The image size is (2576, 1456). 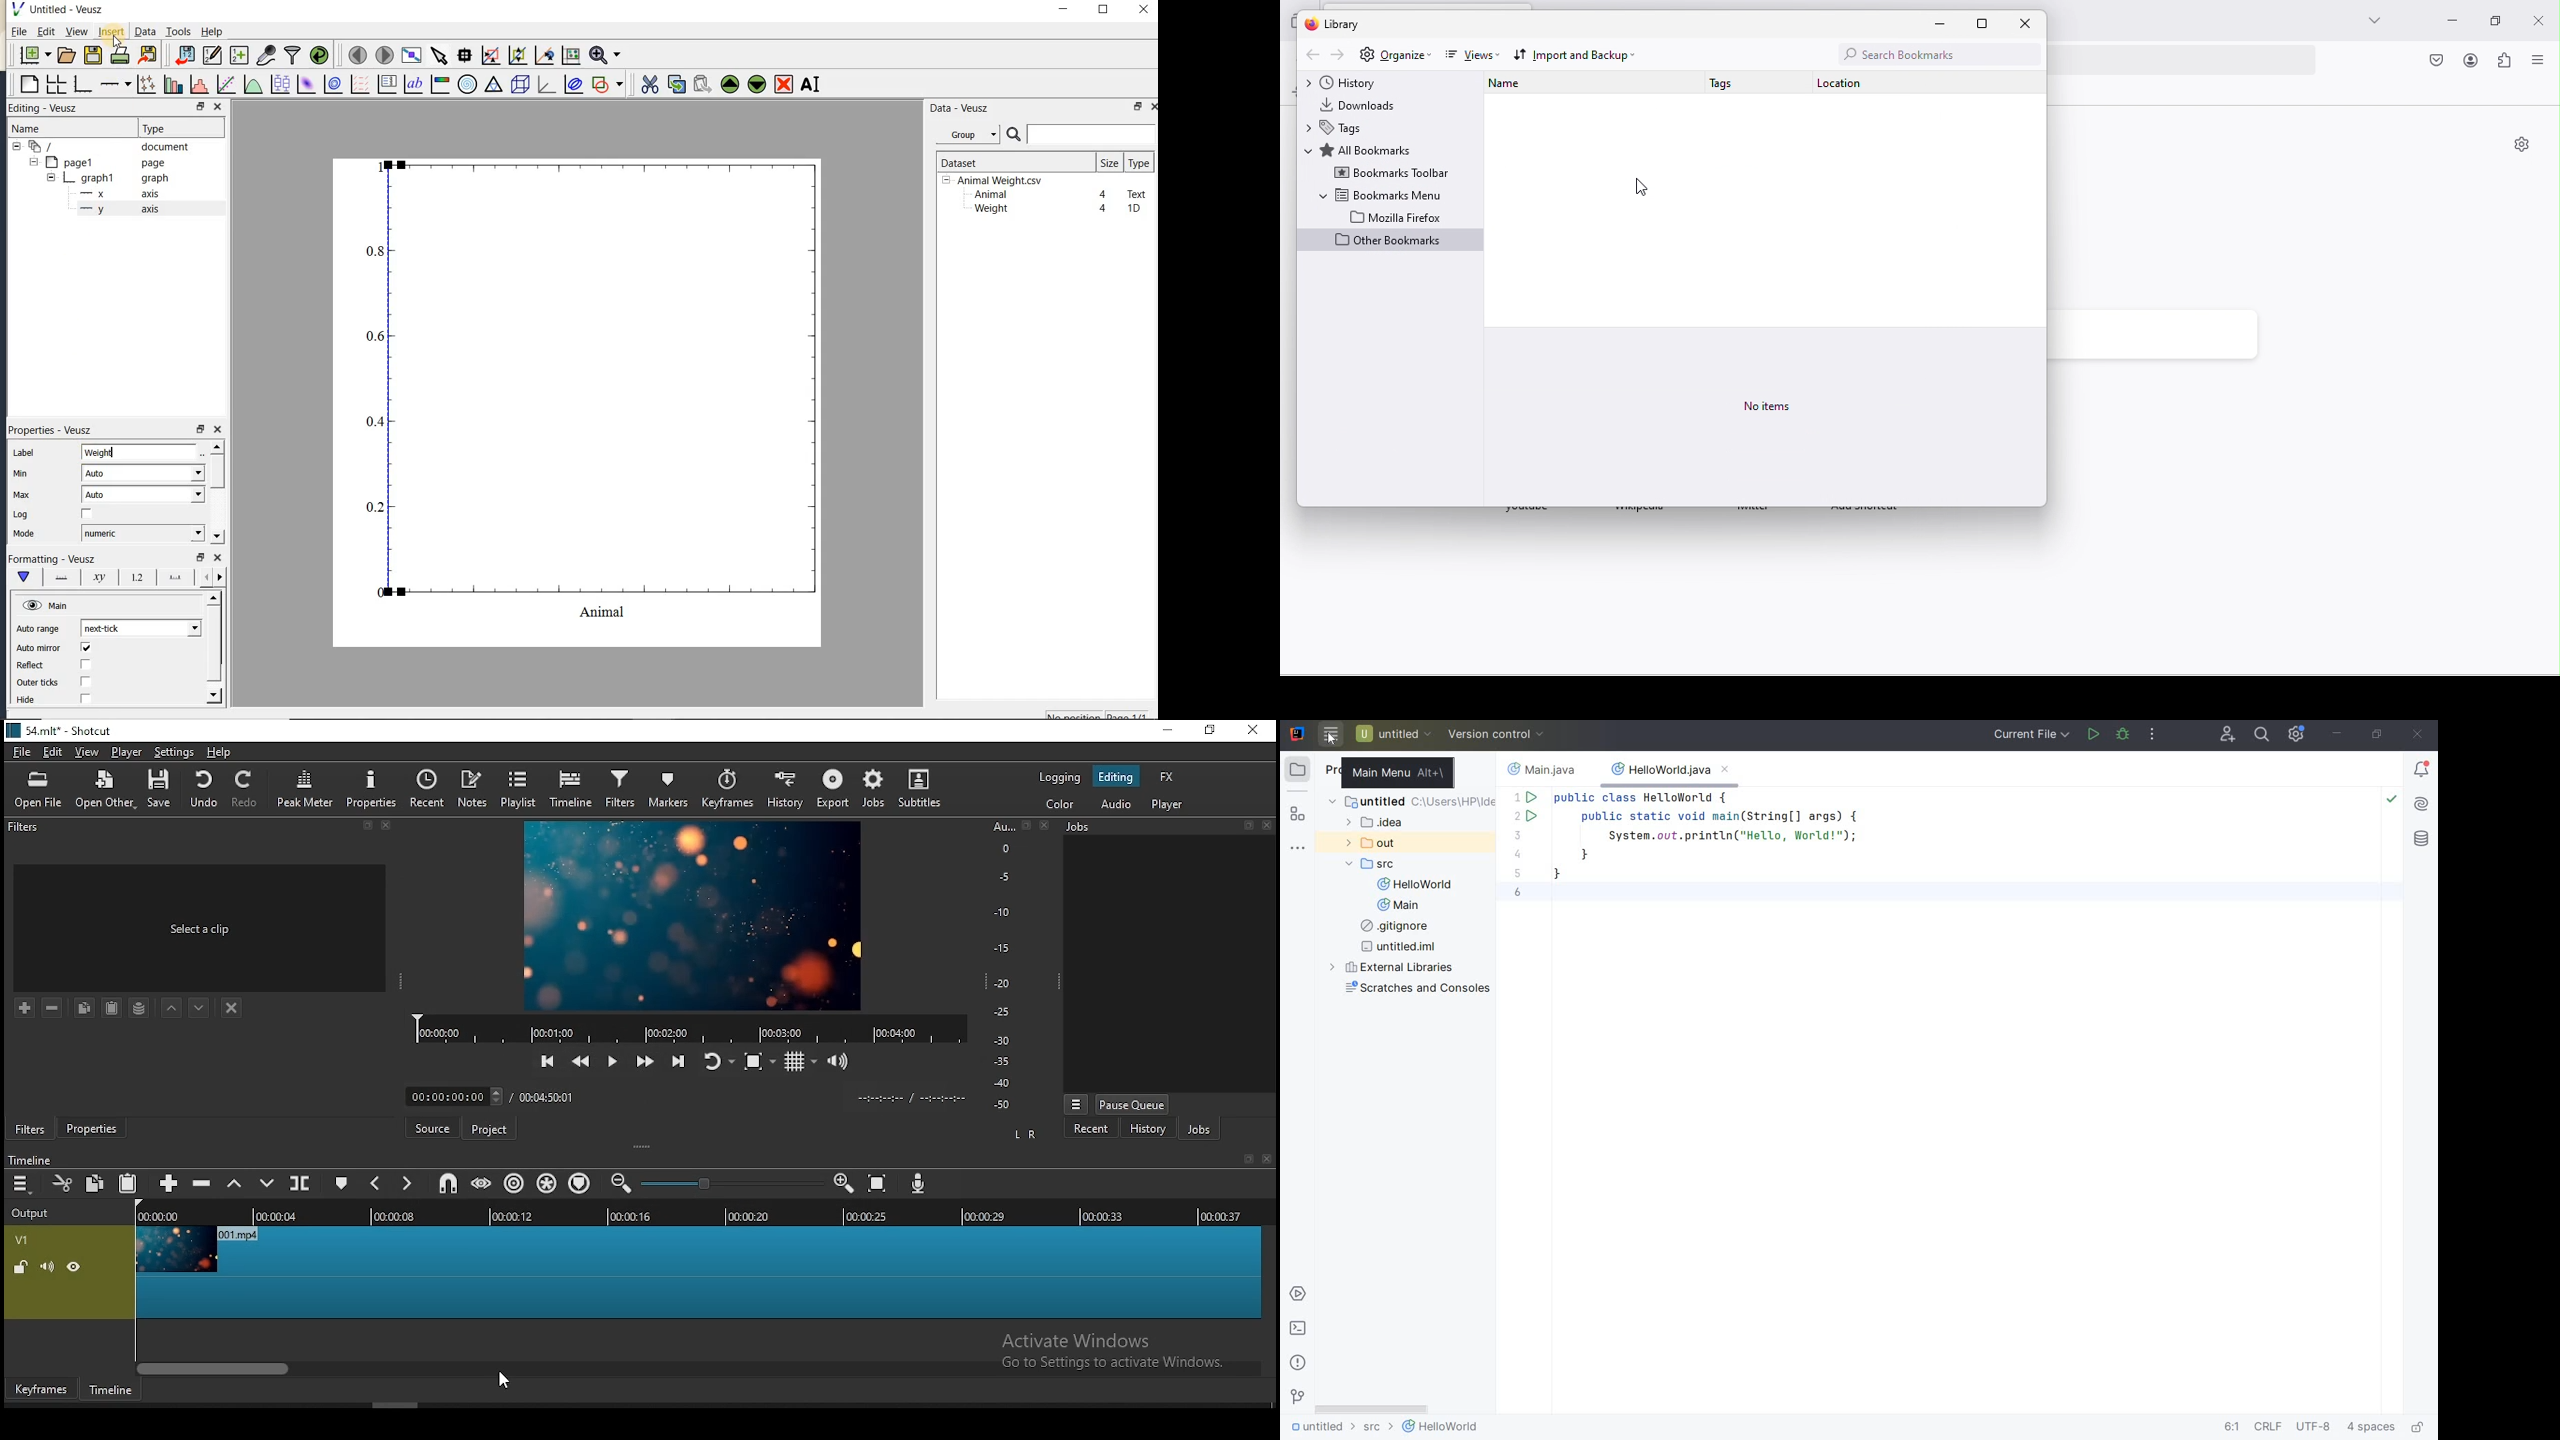 What do you see at coordinates (801, 1059) in the screenshot?
I see `toggle grid display on the player` at bounding box center [801, 1059].